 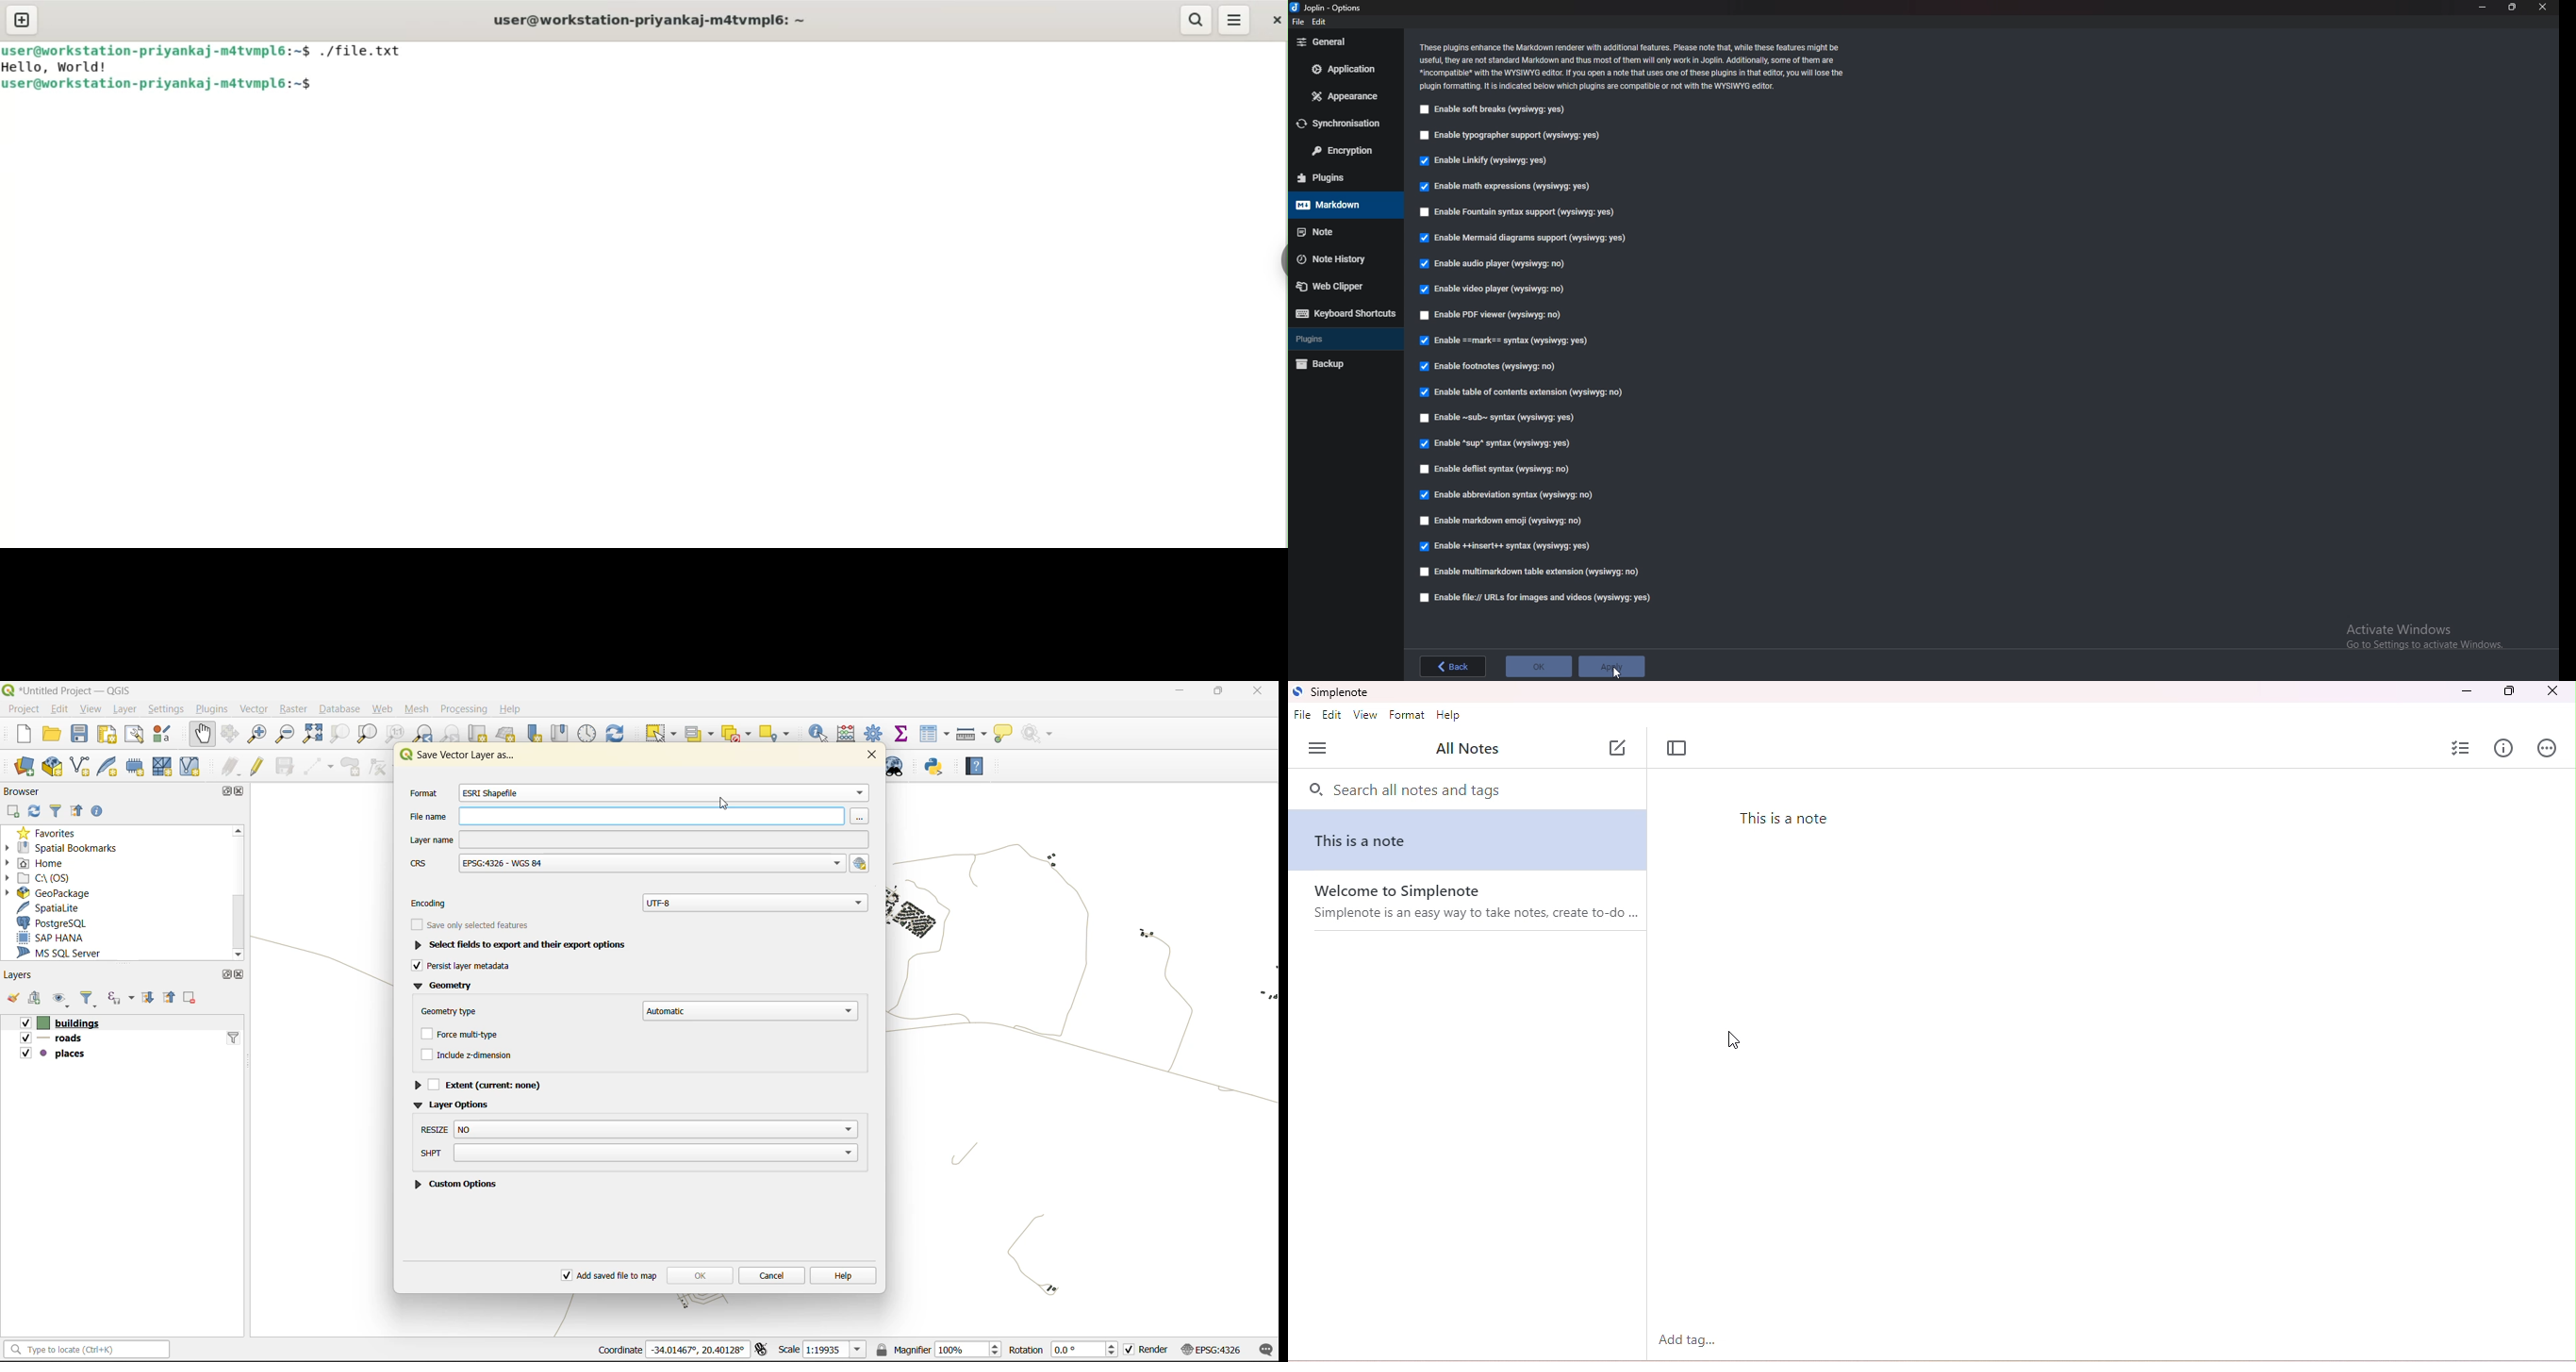 I want to click on edit, so click(x=59, y=708).